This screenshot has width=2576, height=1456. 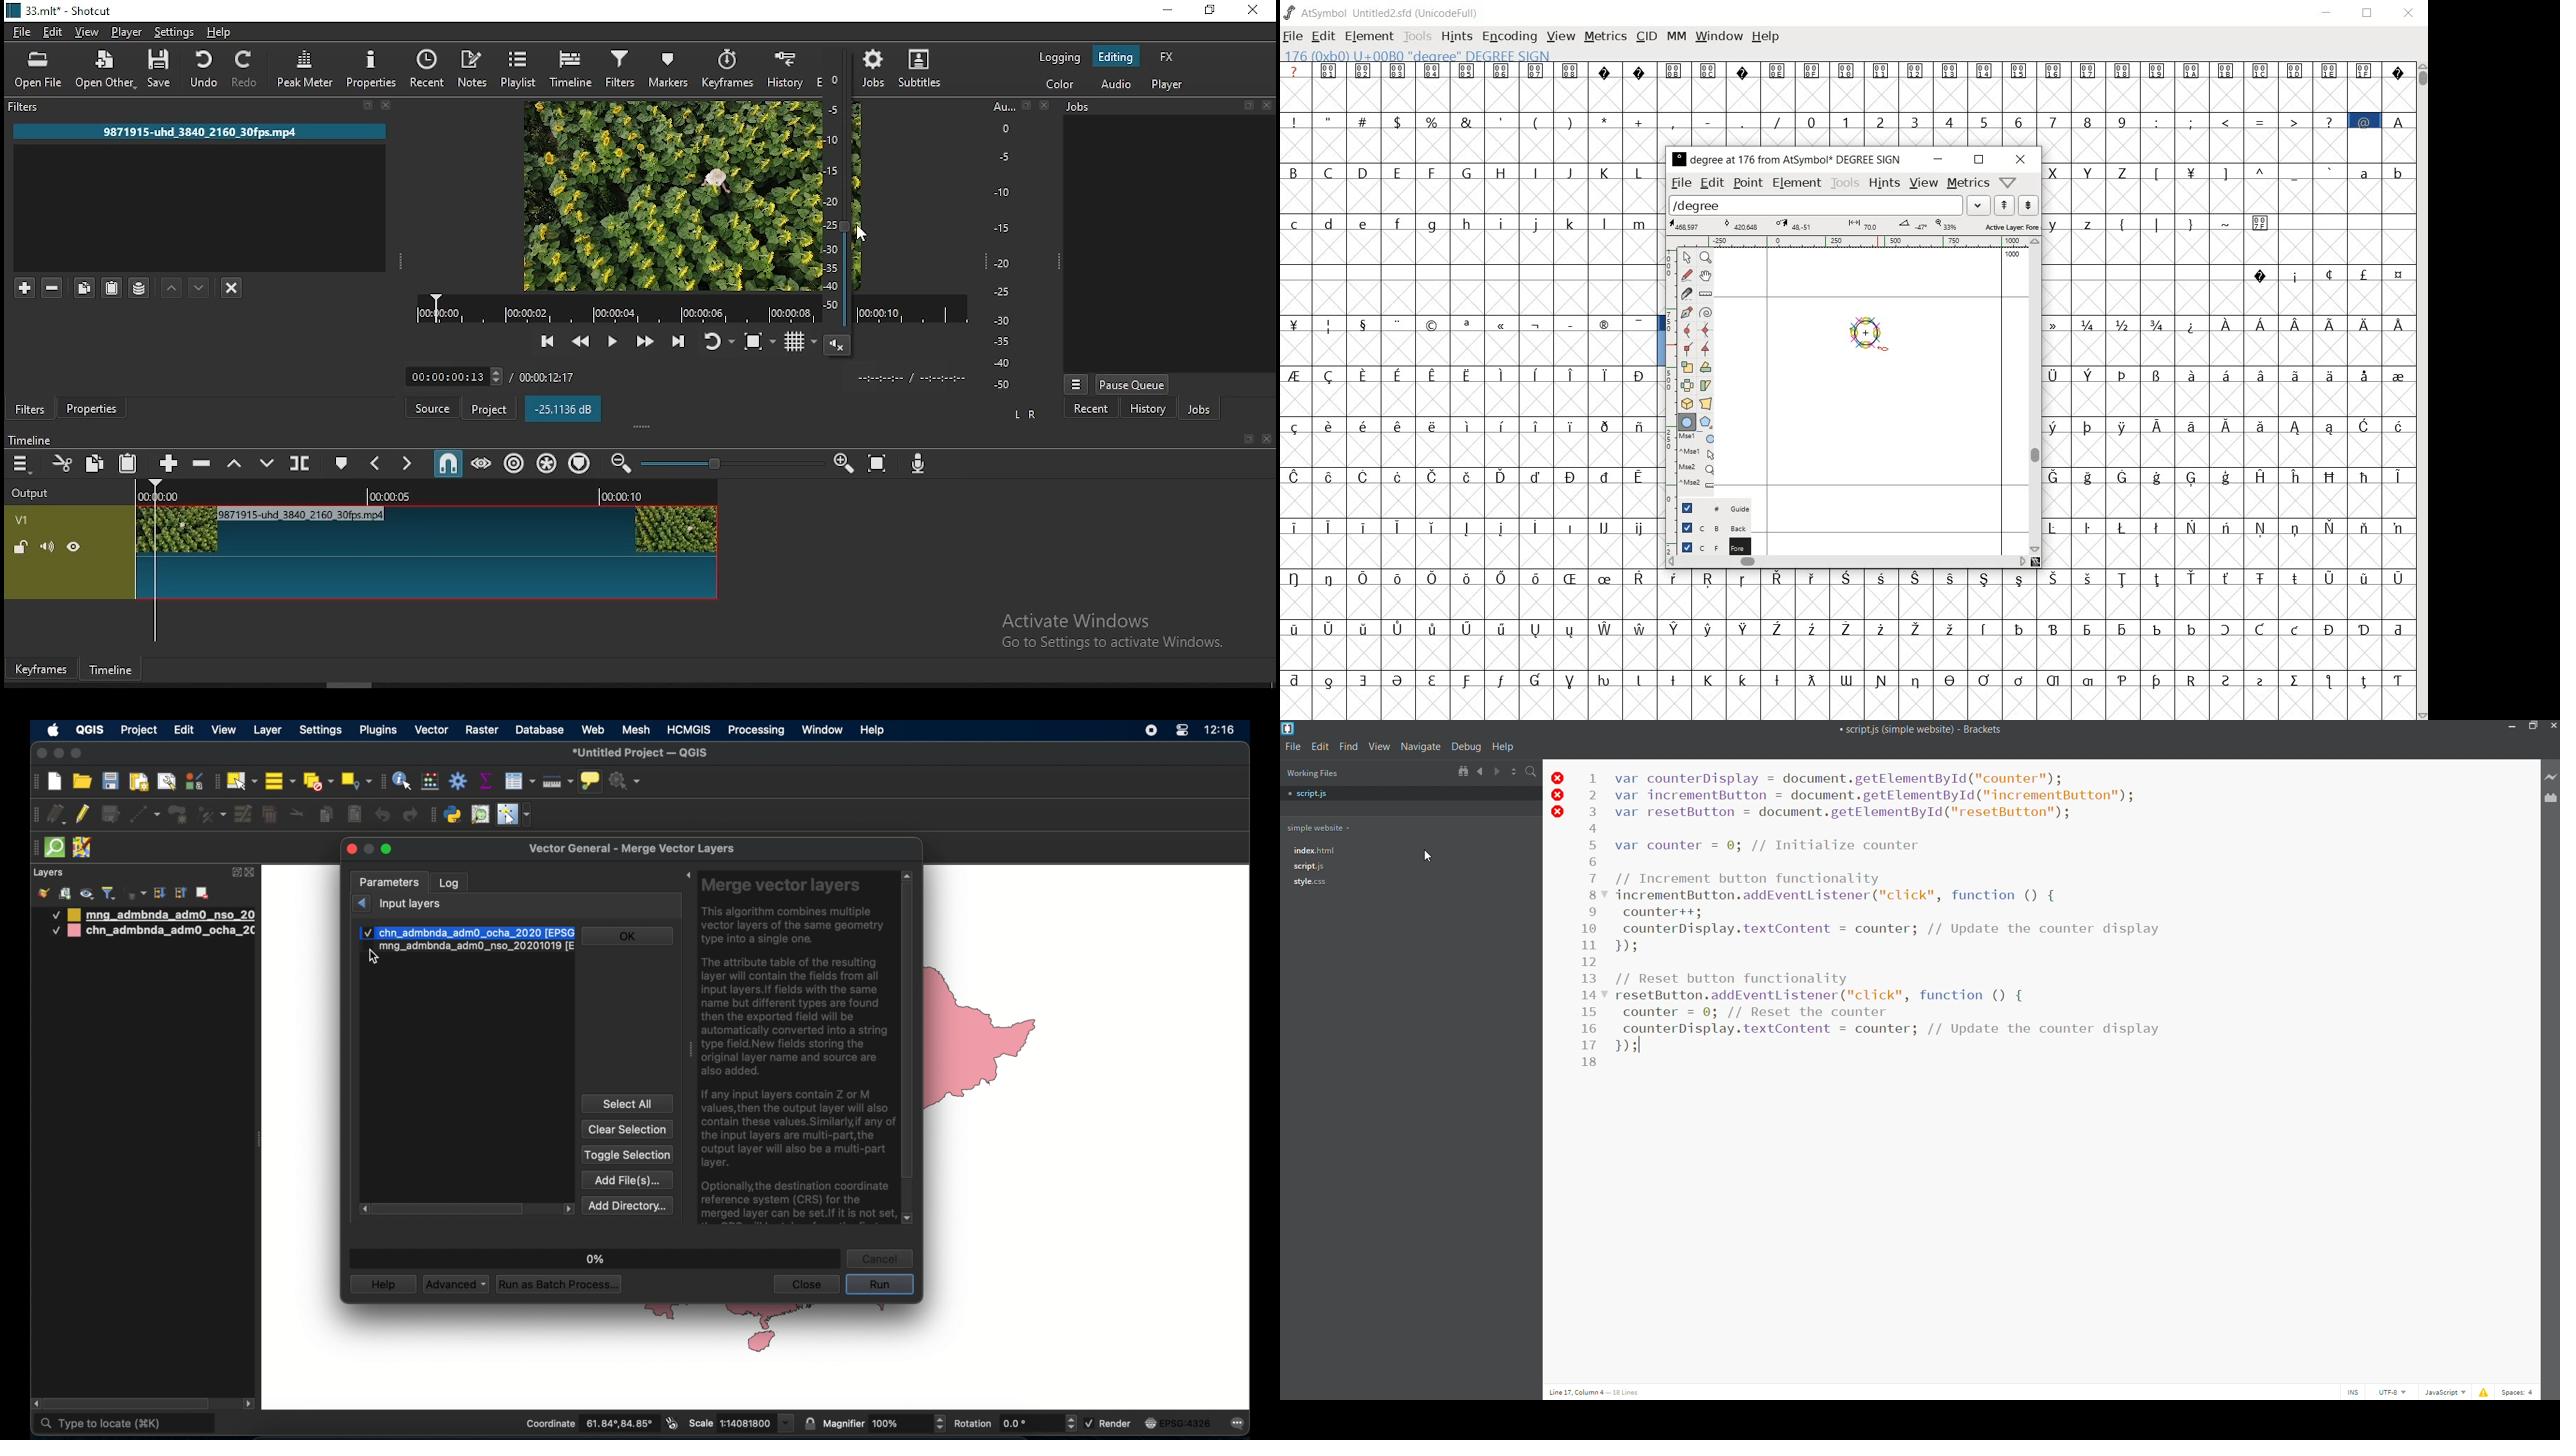 What do you see at coordinates (1320, 747) in the screenshot?
I see `edit` at bounding box center [1320, 747].